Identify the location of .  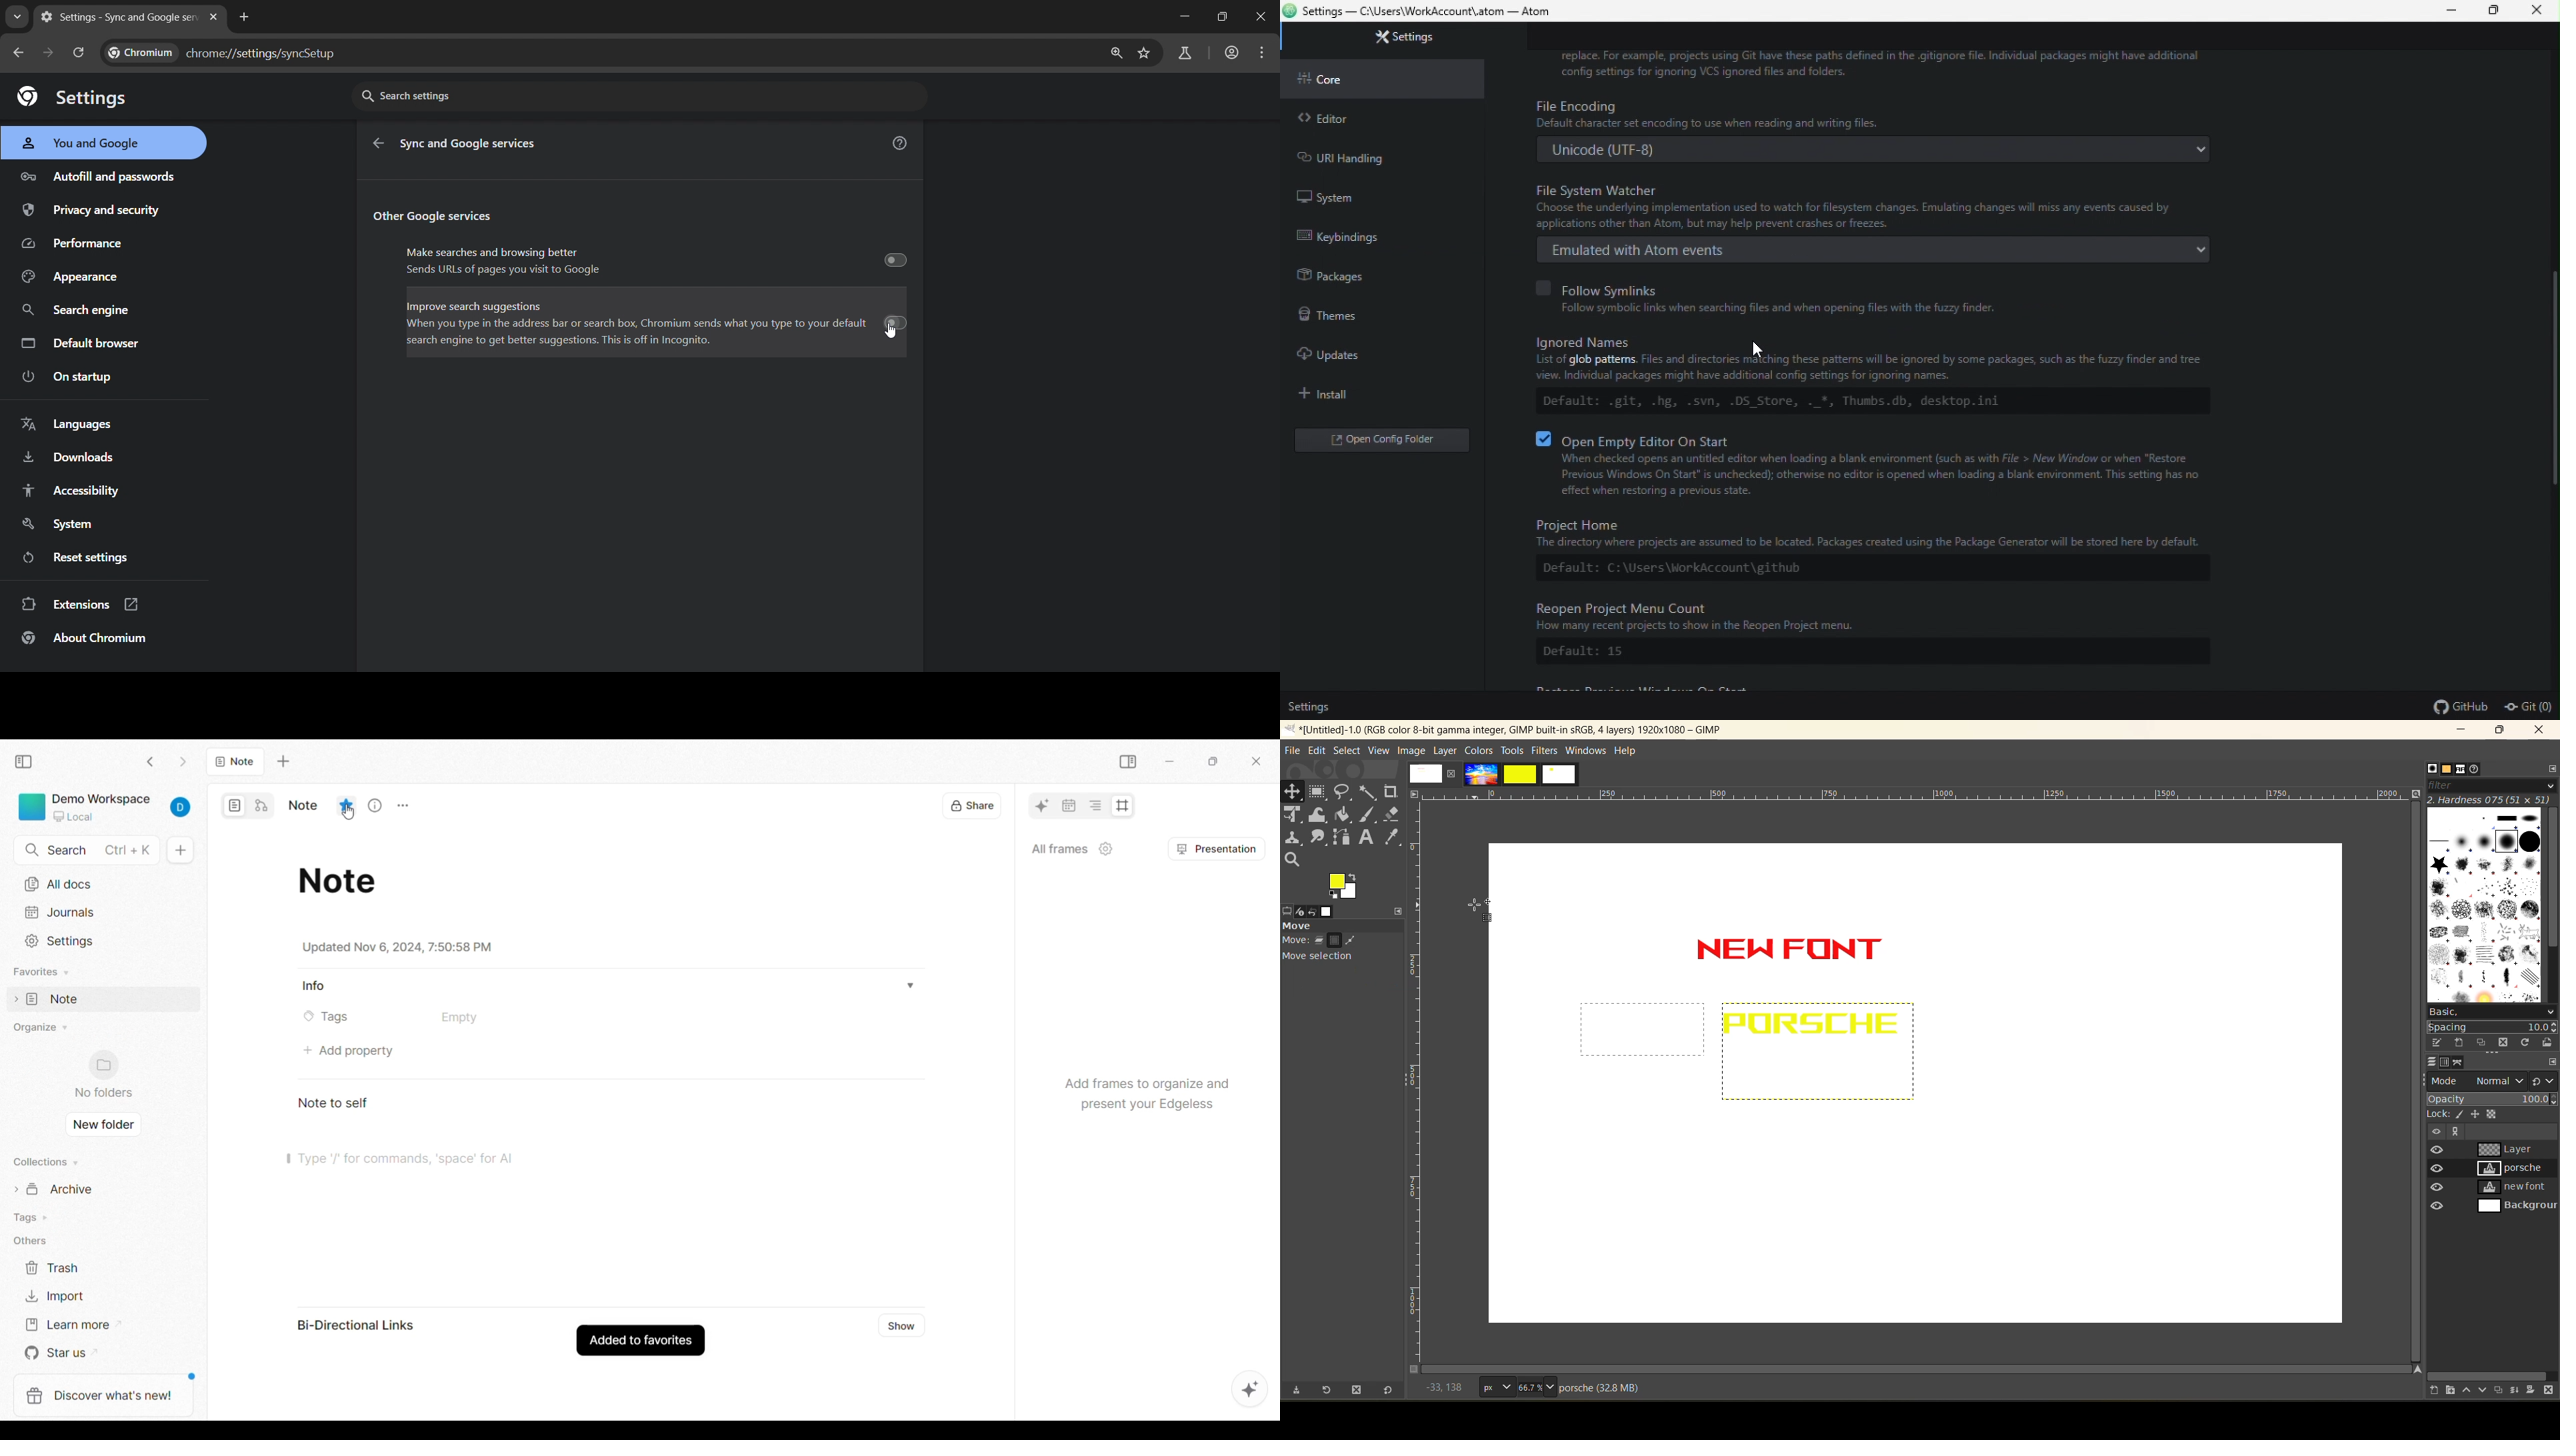
(2434, 1132).